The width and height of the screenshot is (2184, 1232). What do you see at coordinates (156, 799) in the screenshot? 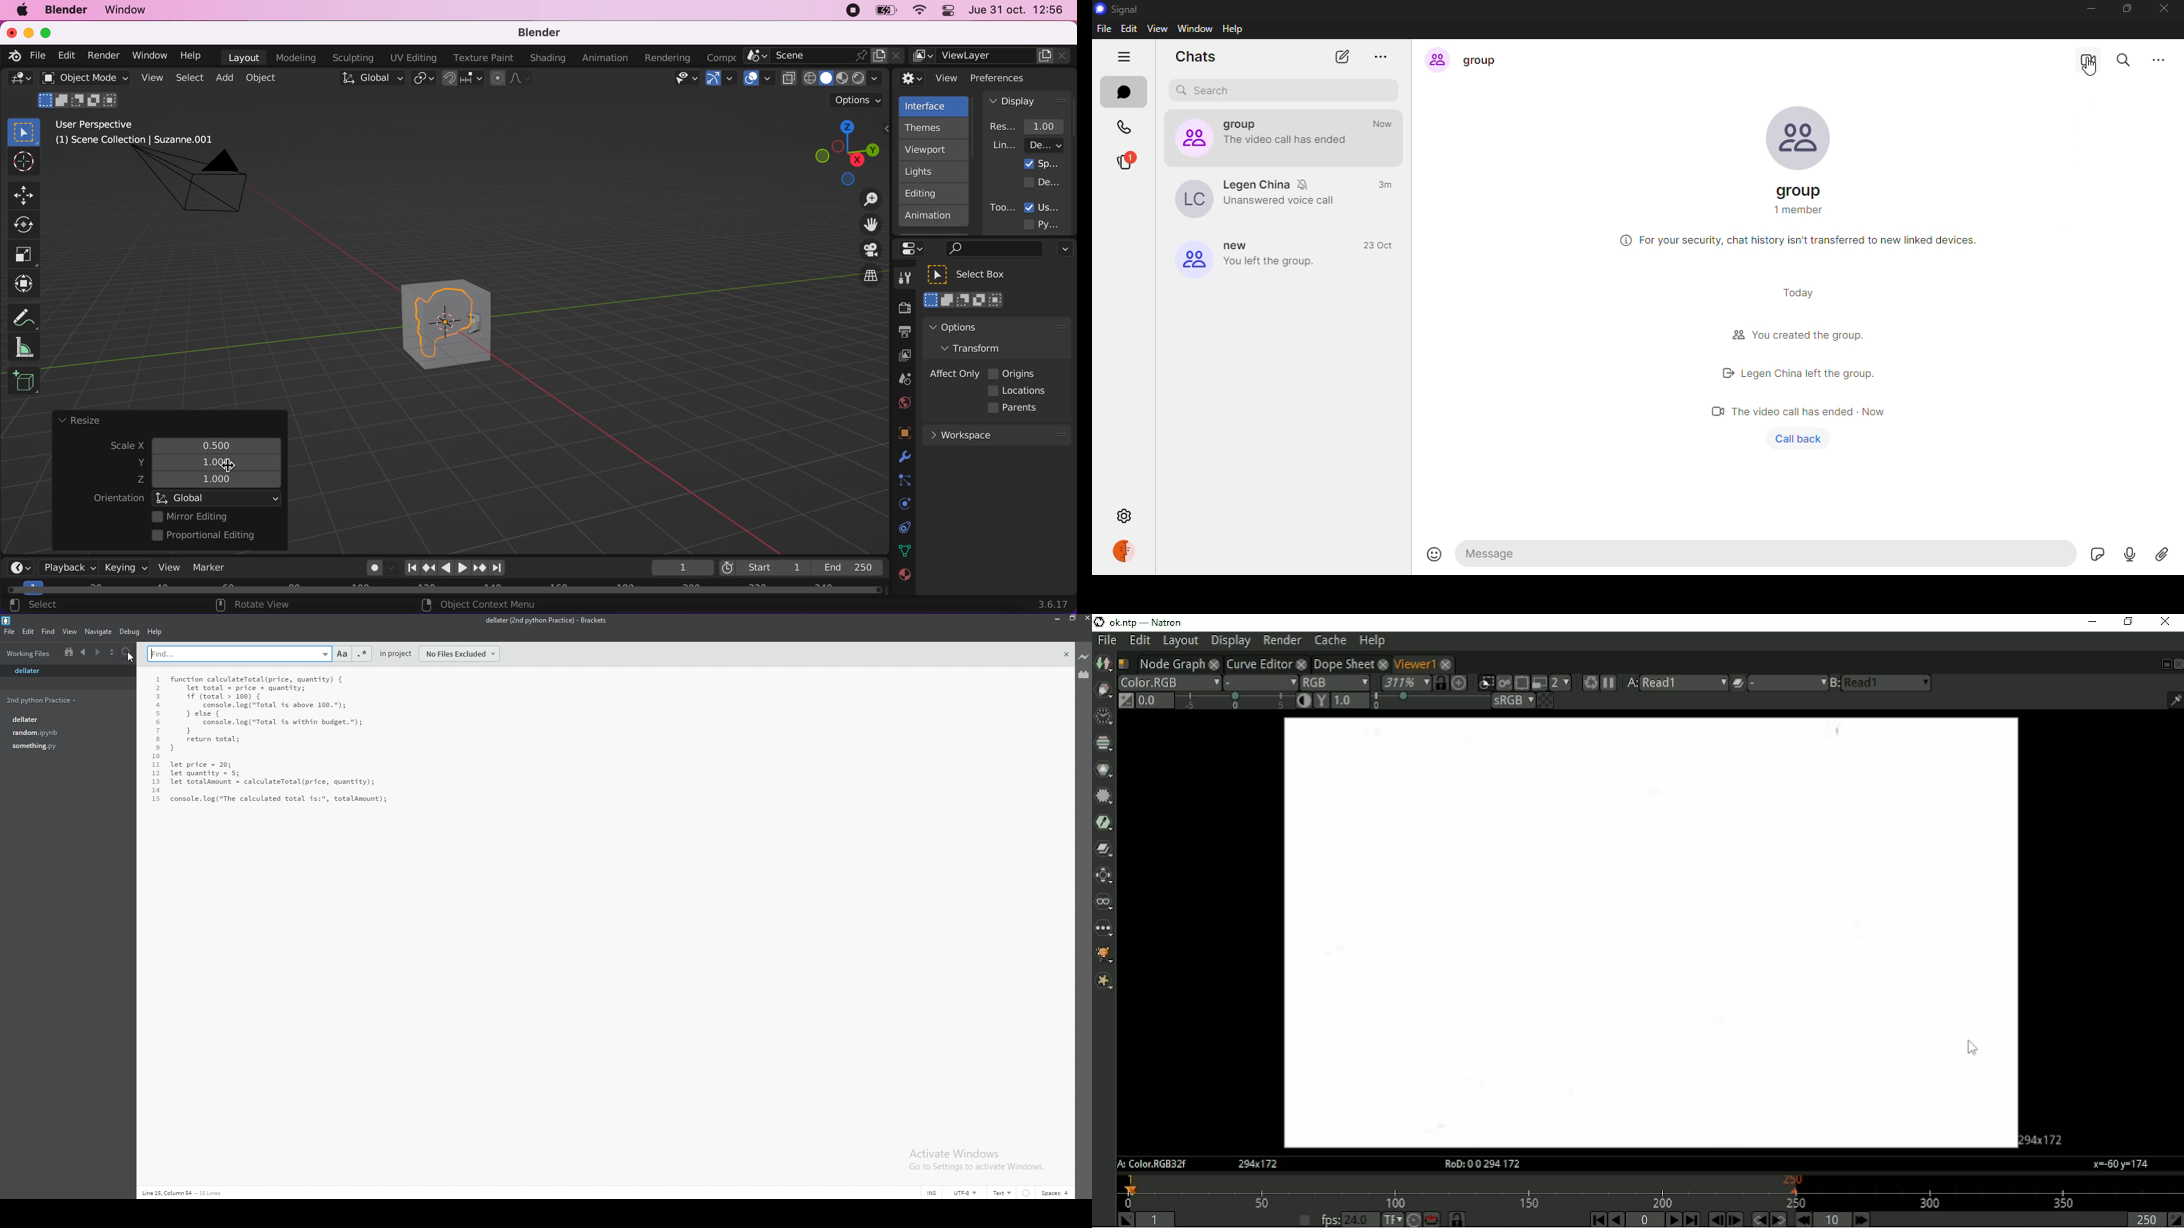
I see `15` at bounding box center [156, 799].